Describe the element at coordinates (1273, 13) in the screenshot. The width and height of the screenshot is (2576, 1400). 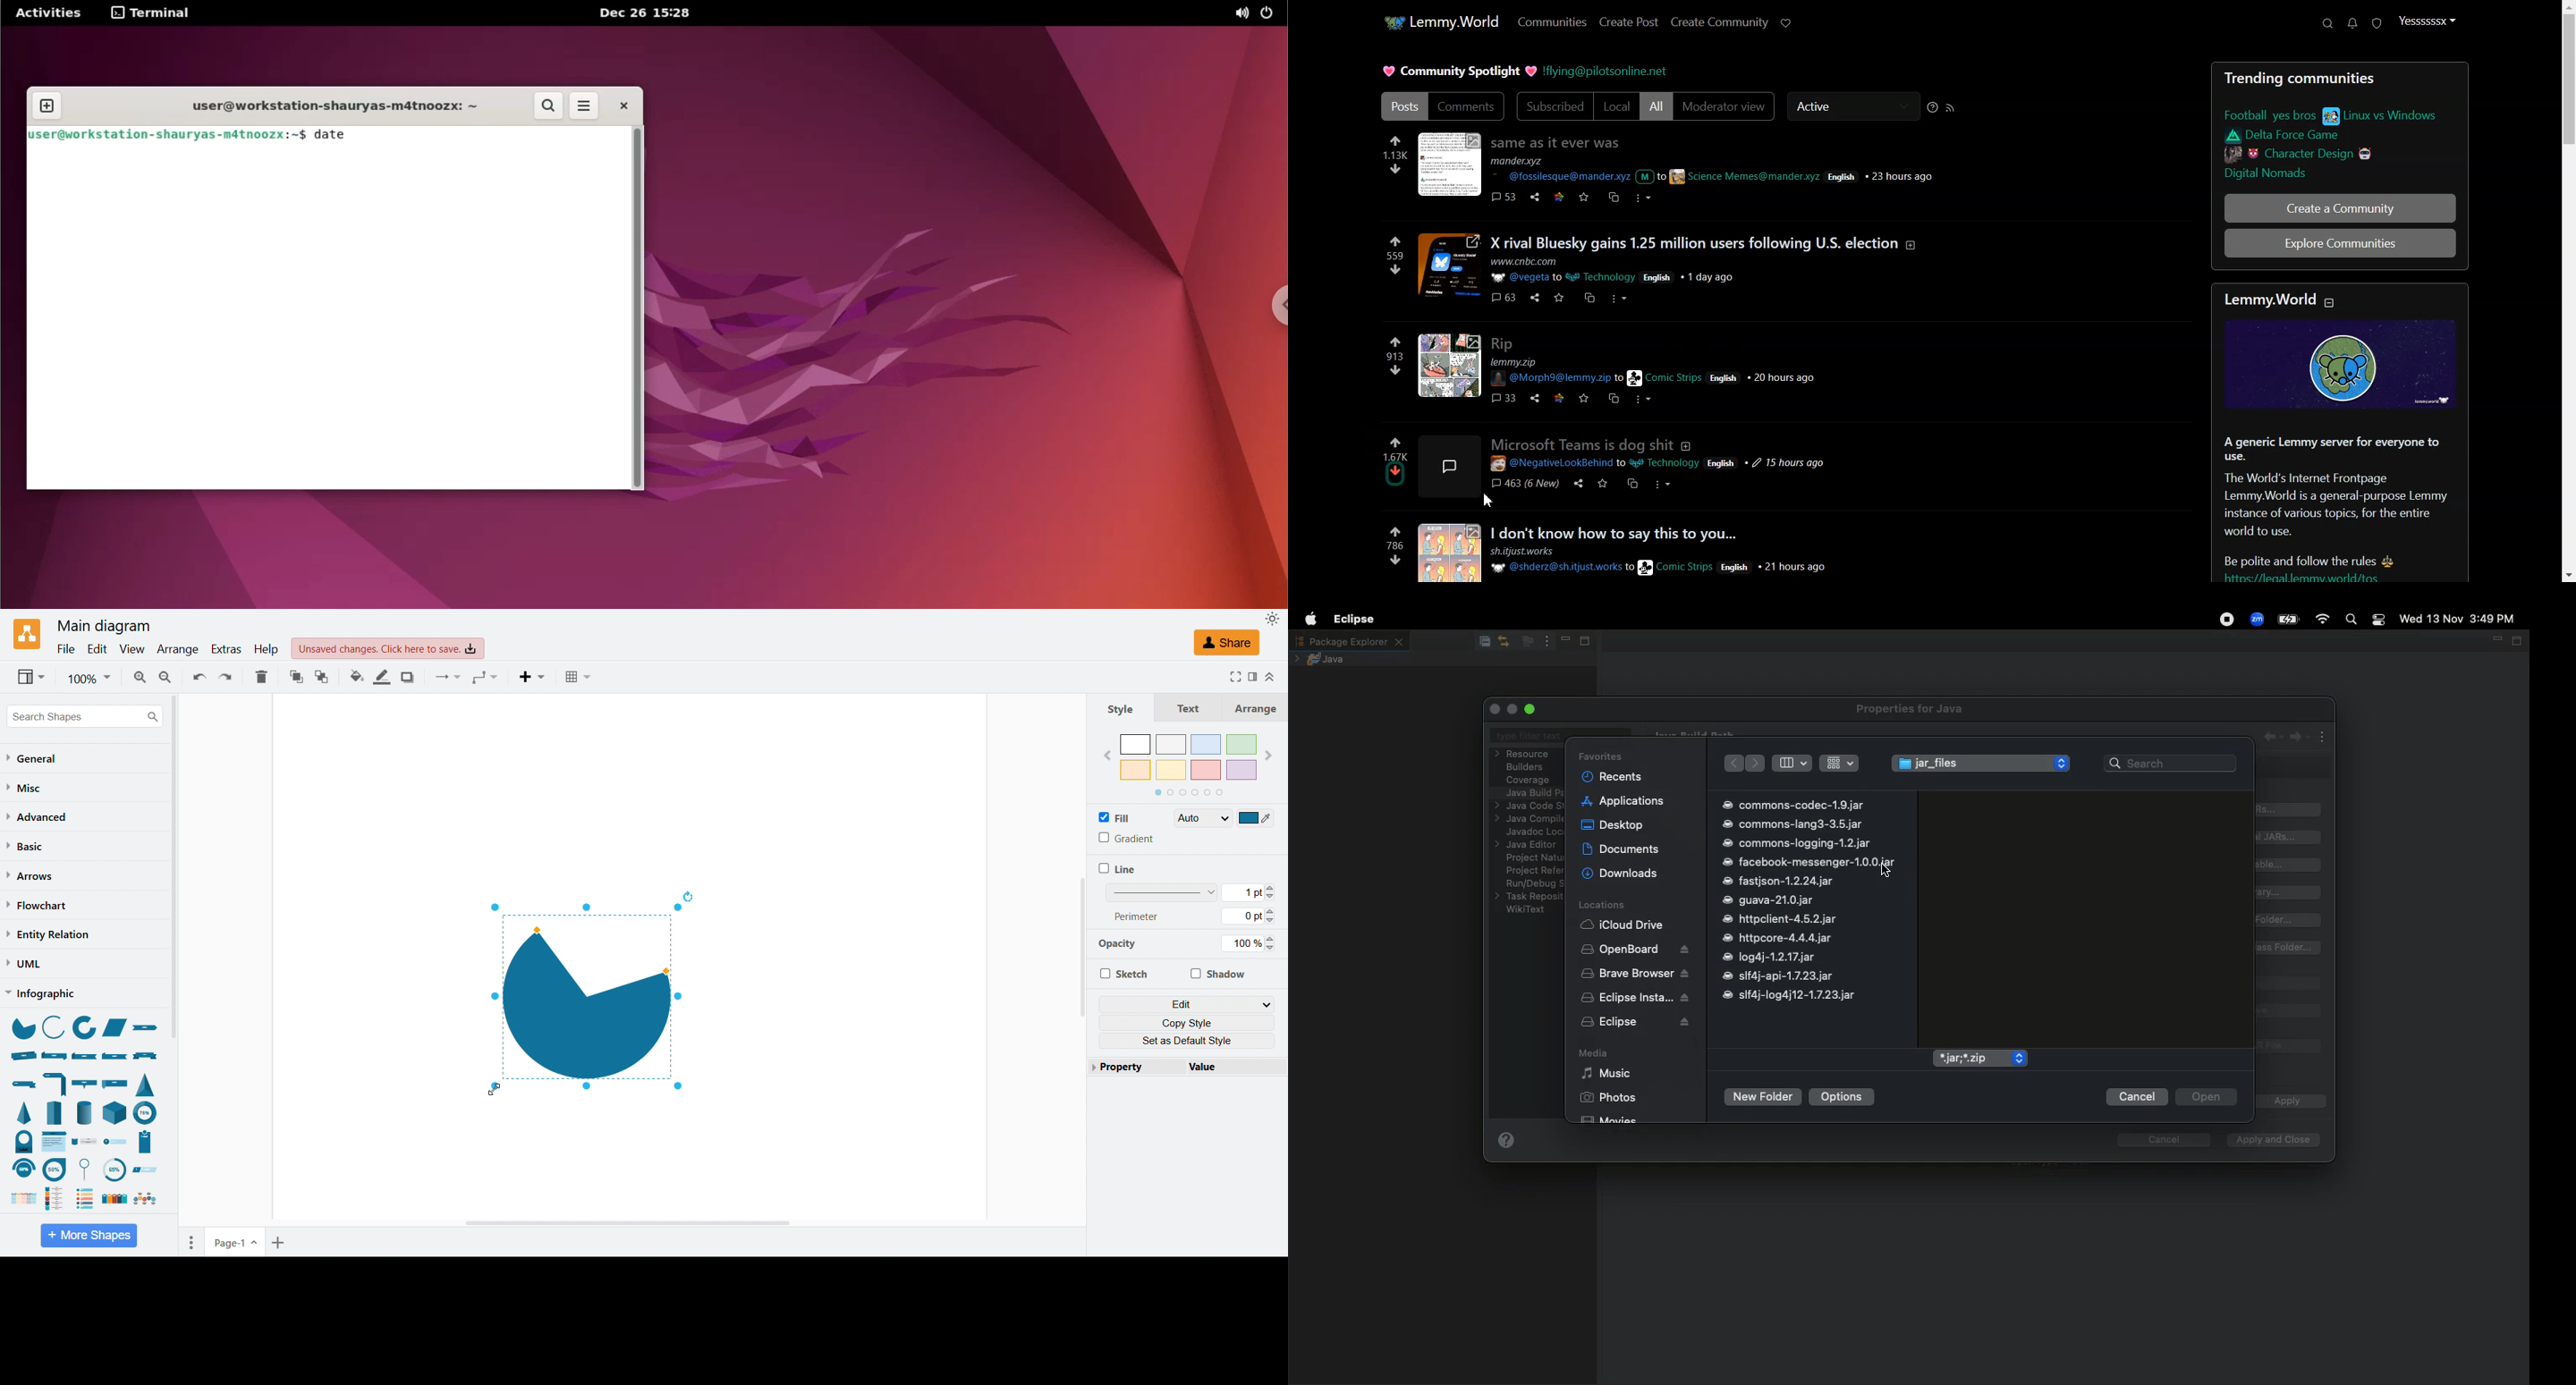
I see `power options` at that location.